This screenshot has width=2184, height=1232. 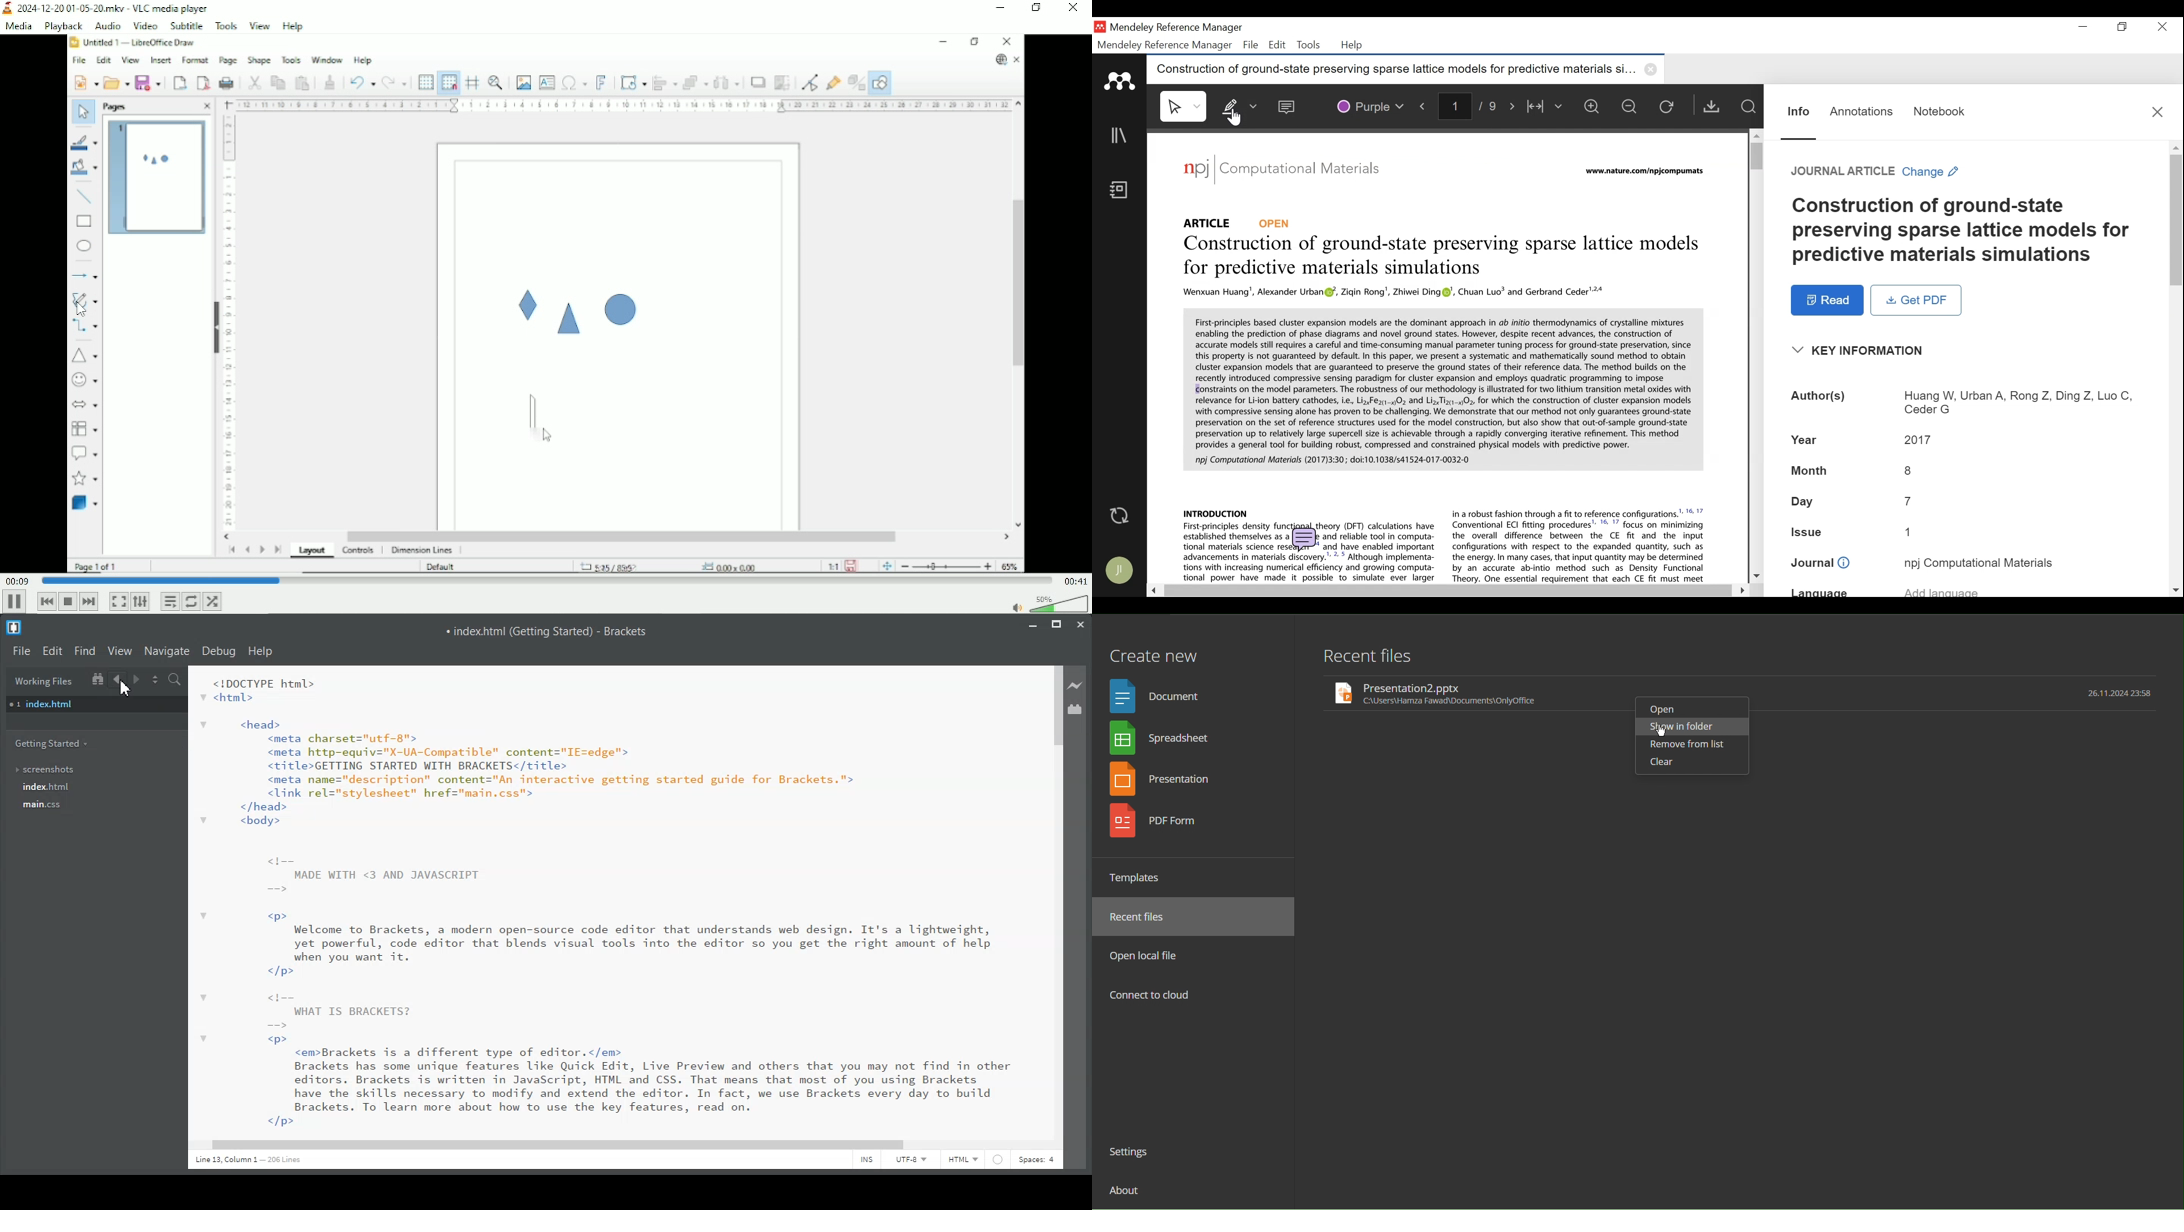 What do you see at coordinates (1444, 258) in the screenshot?
I see `Title` at bounding box center [1444, 258].